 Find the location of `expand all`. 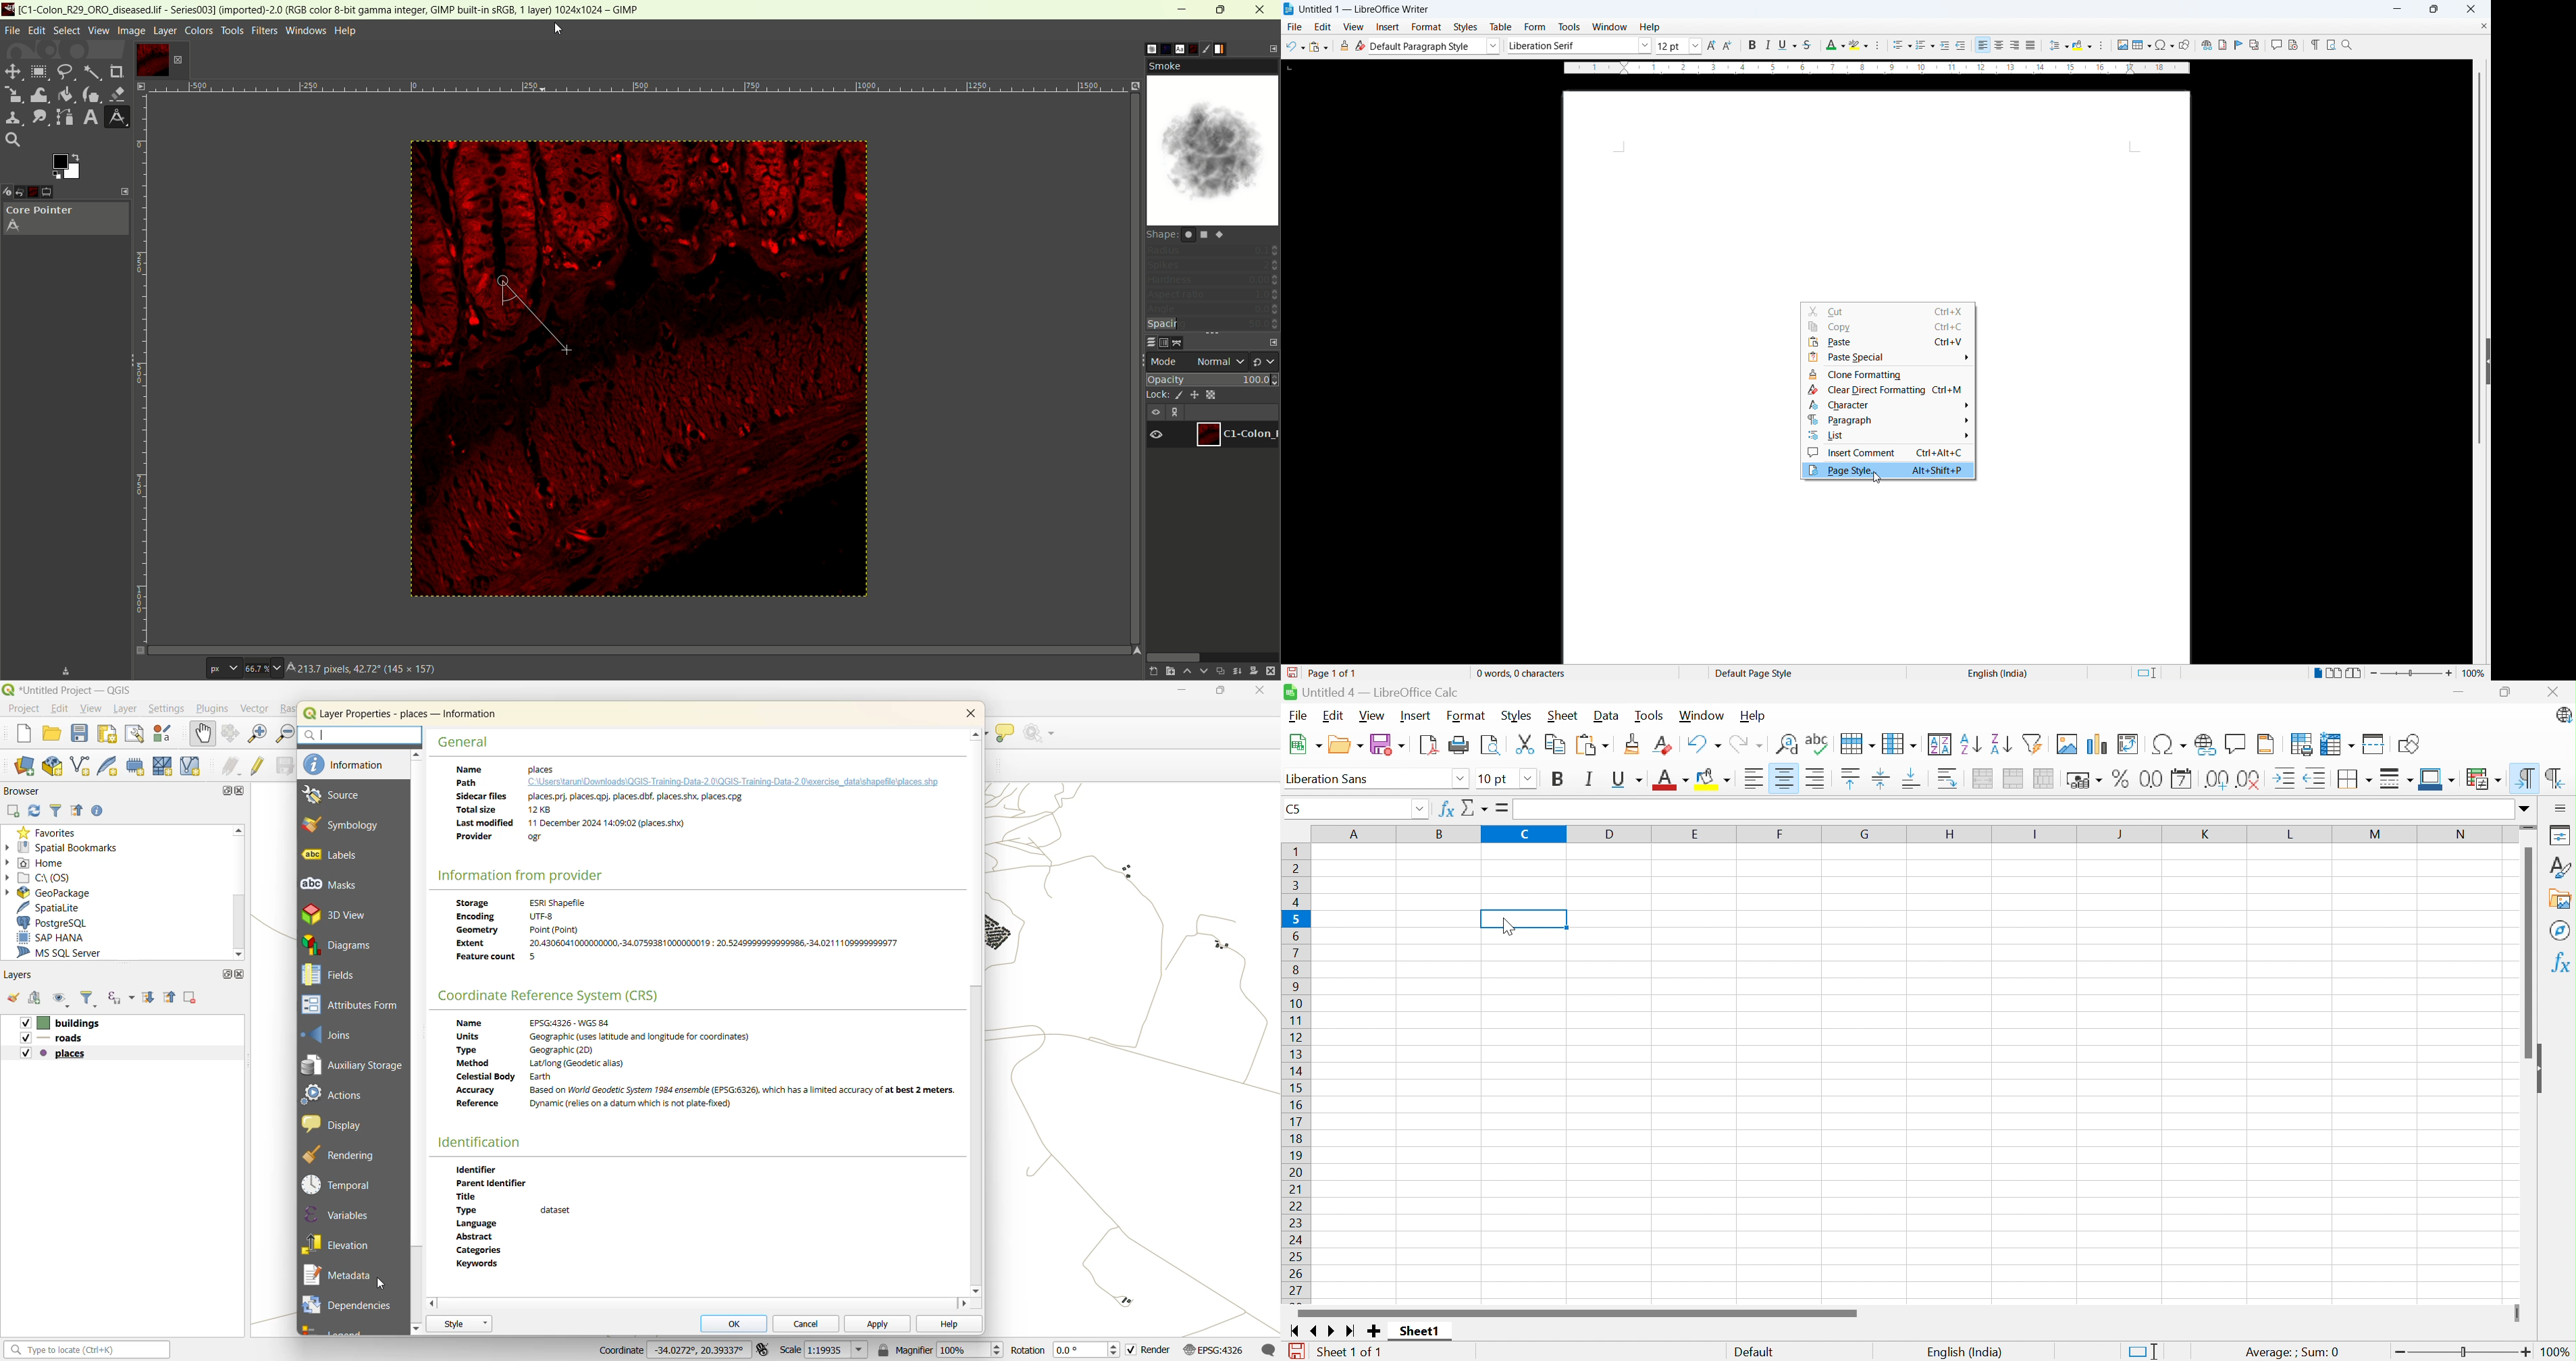

expand all is located at coordinates (150, 998).